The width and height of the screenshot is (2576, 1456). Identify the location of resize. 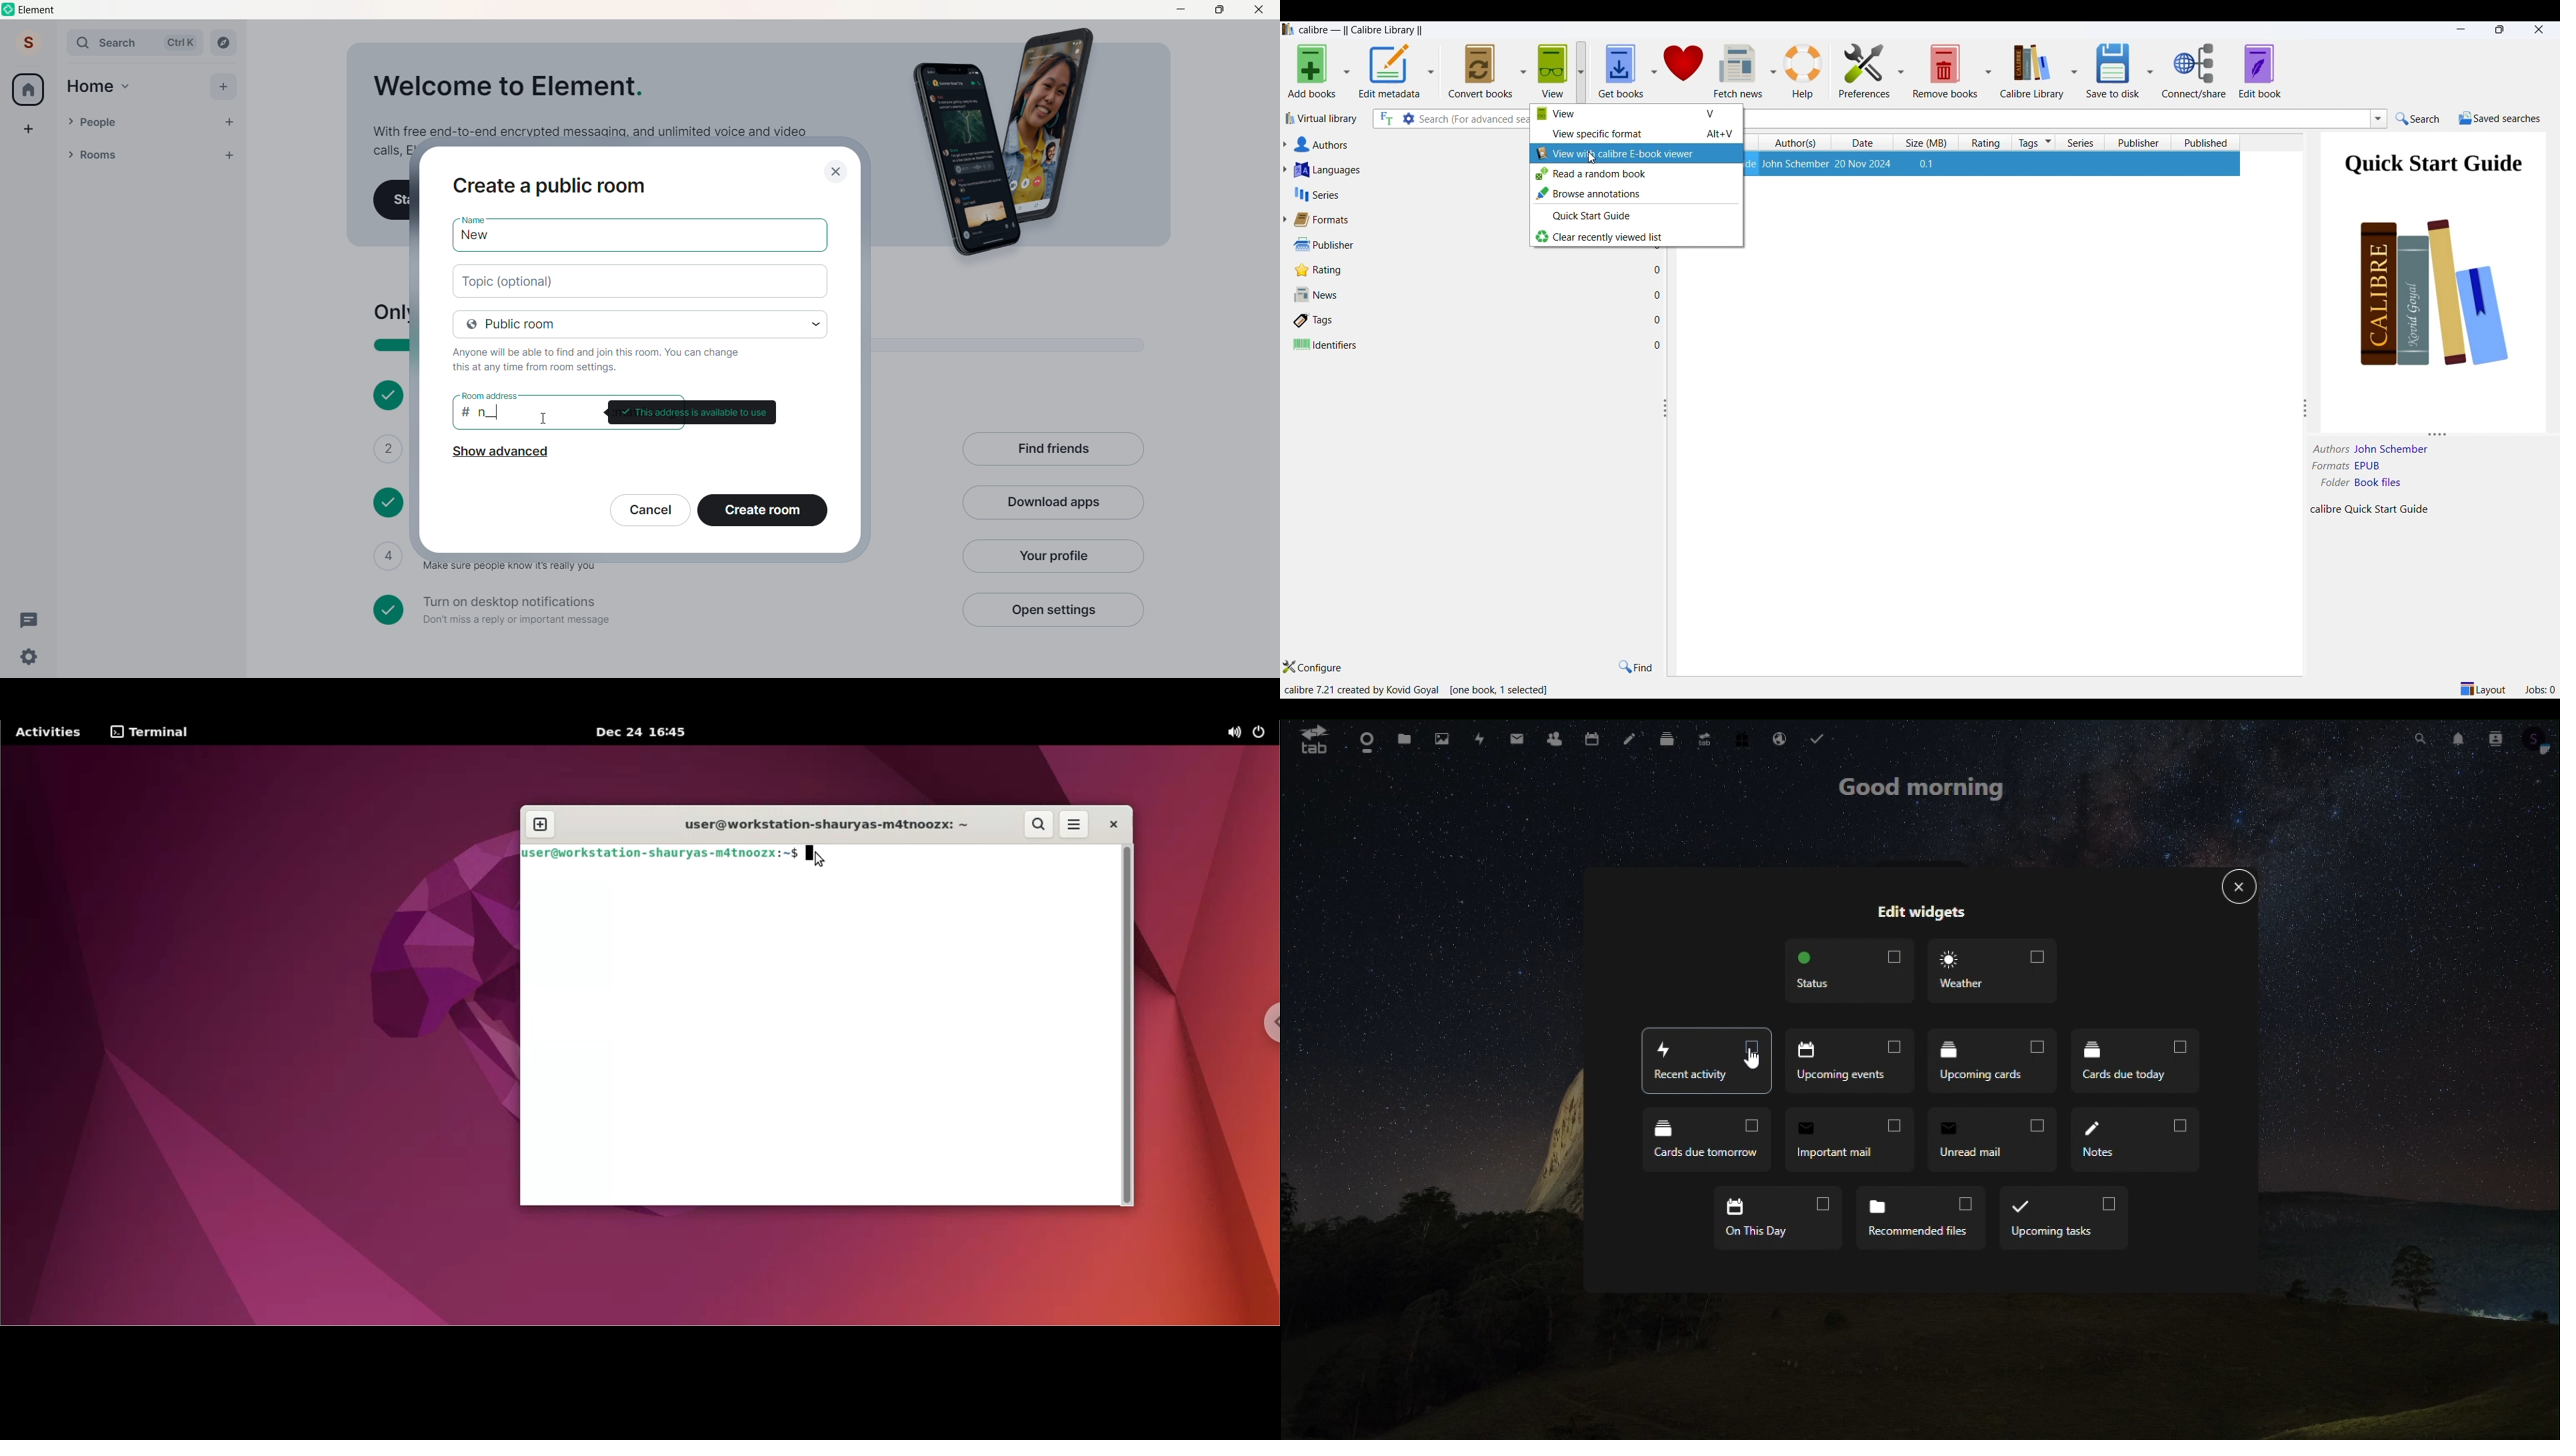
(2306, 408).